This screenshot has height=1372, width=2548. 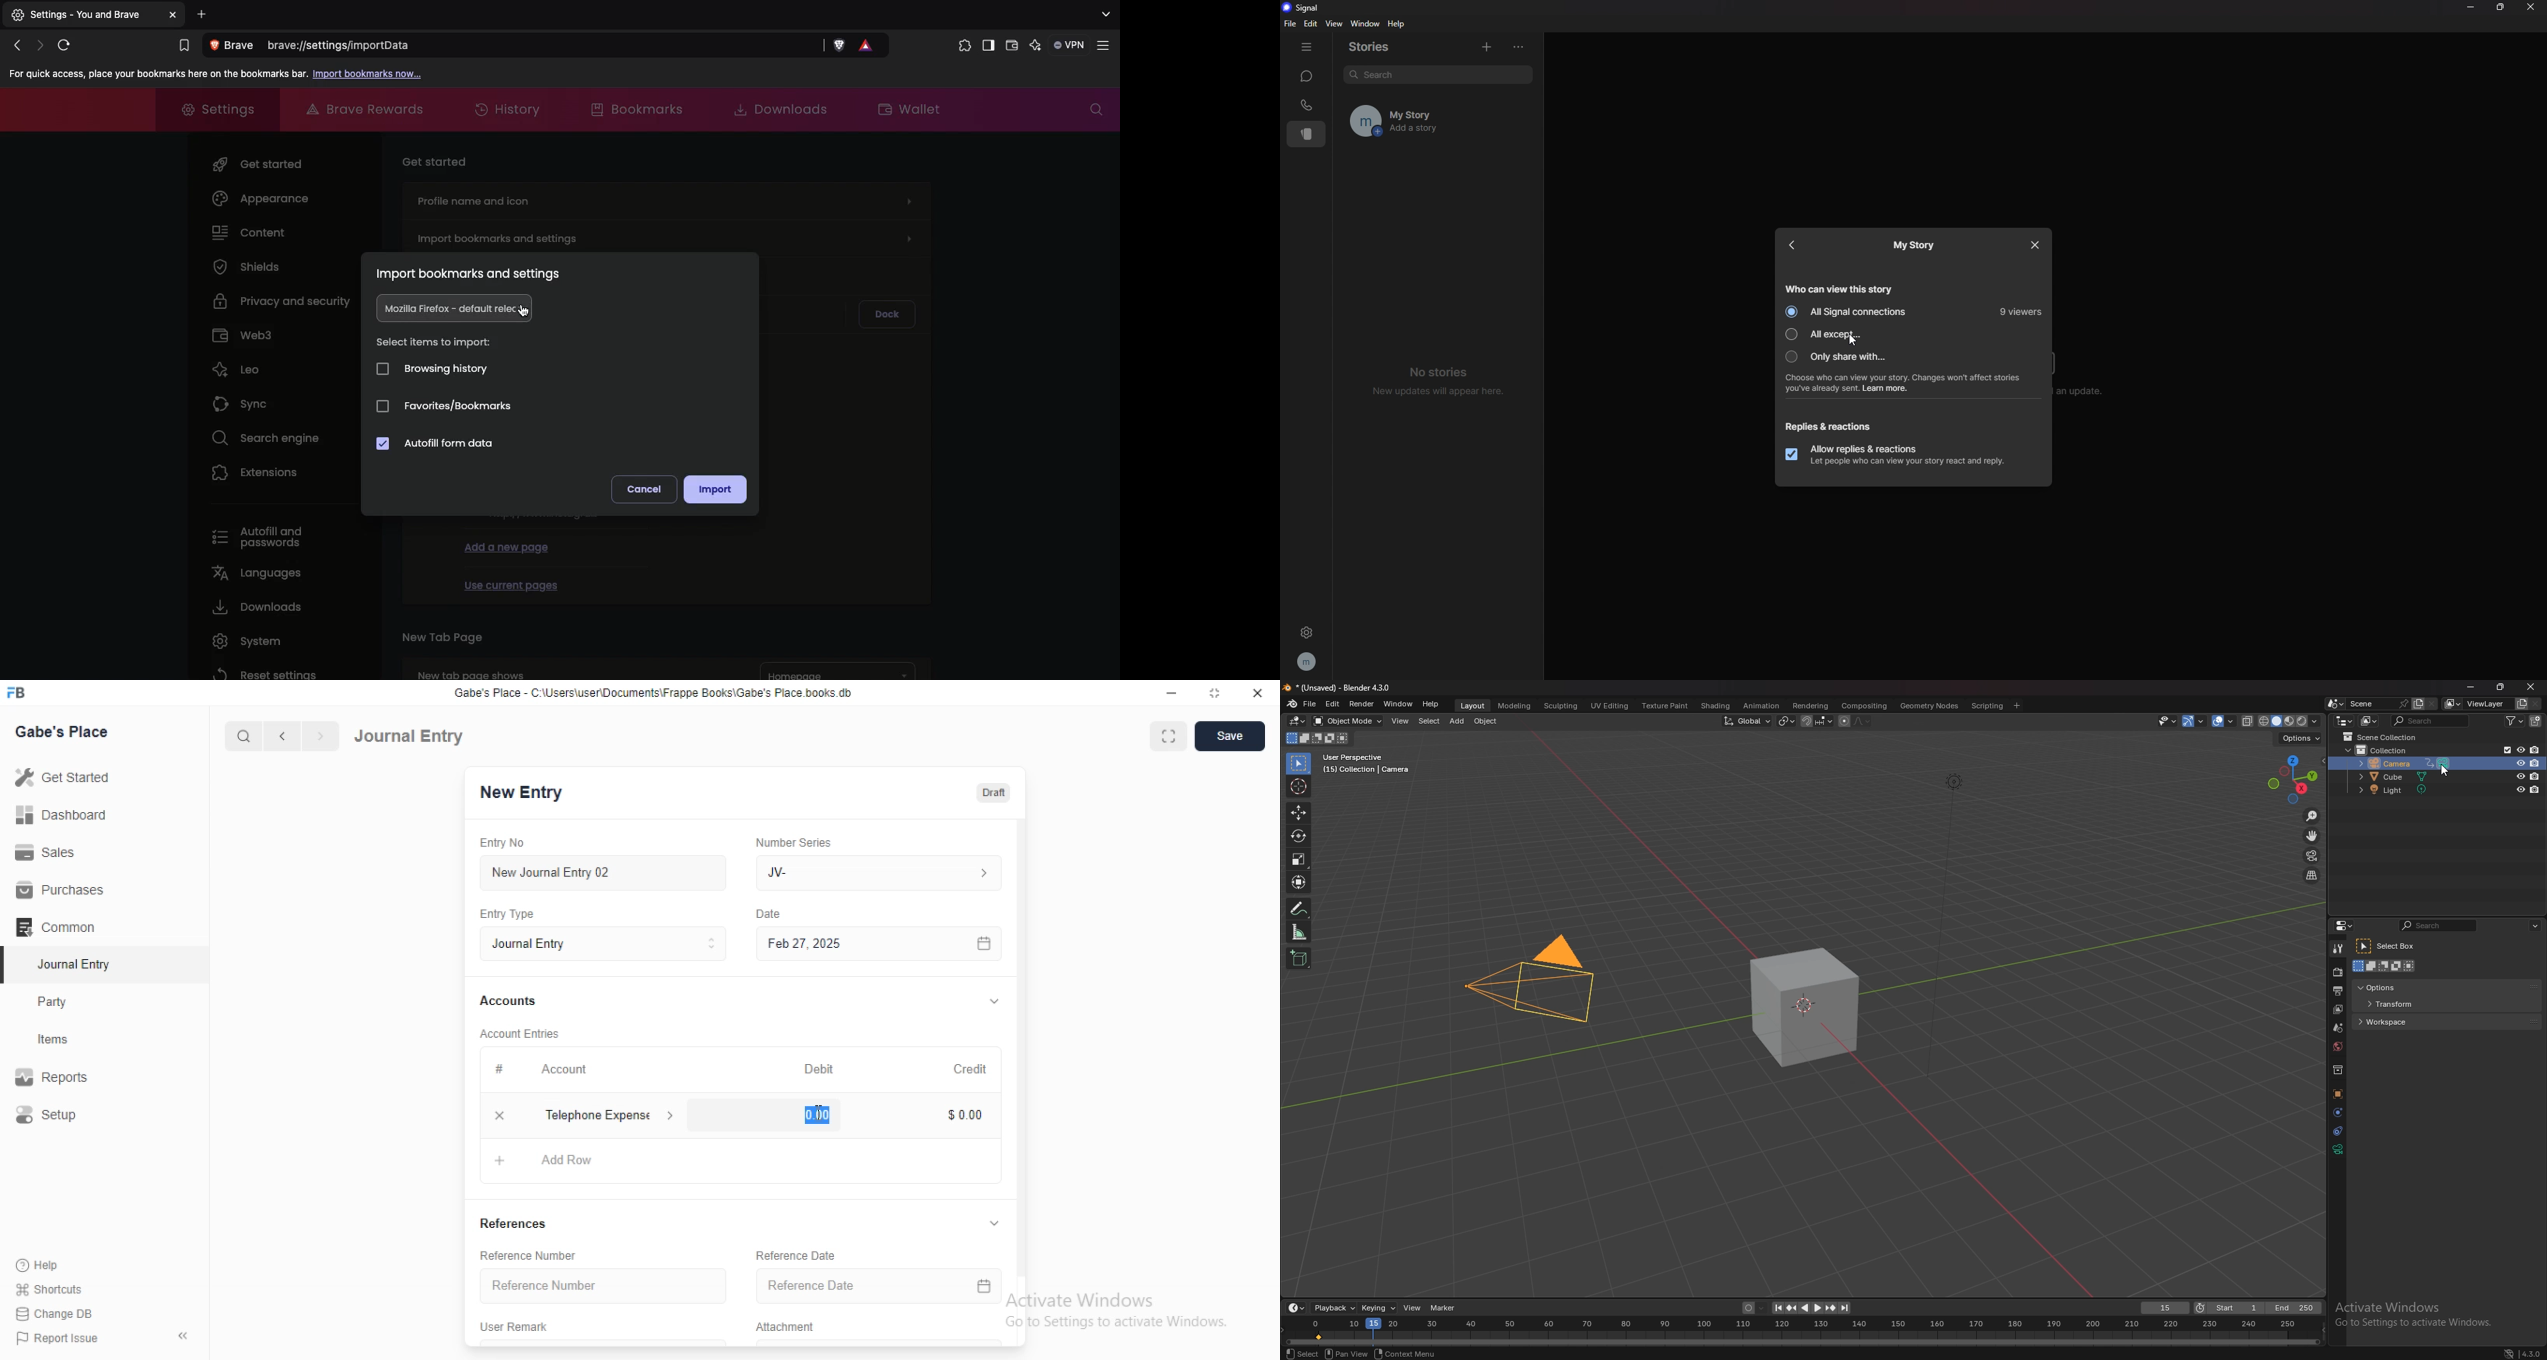 I want to click on hide in viewport, so click(x=2521, y=776).